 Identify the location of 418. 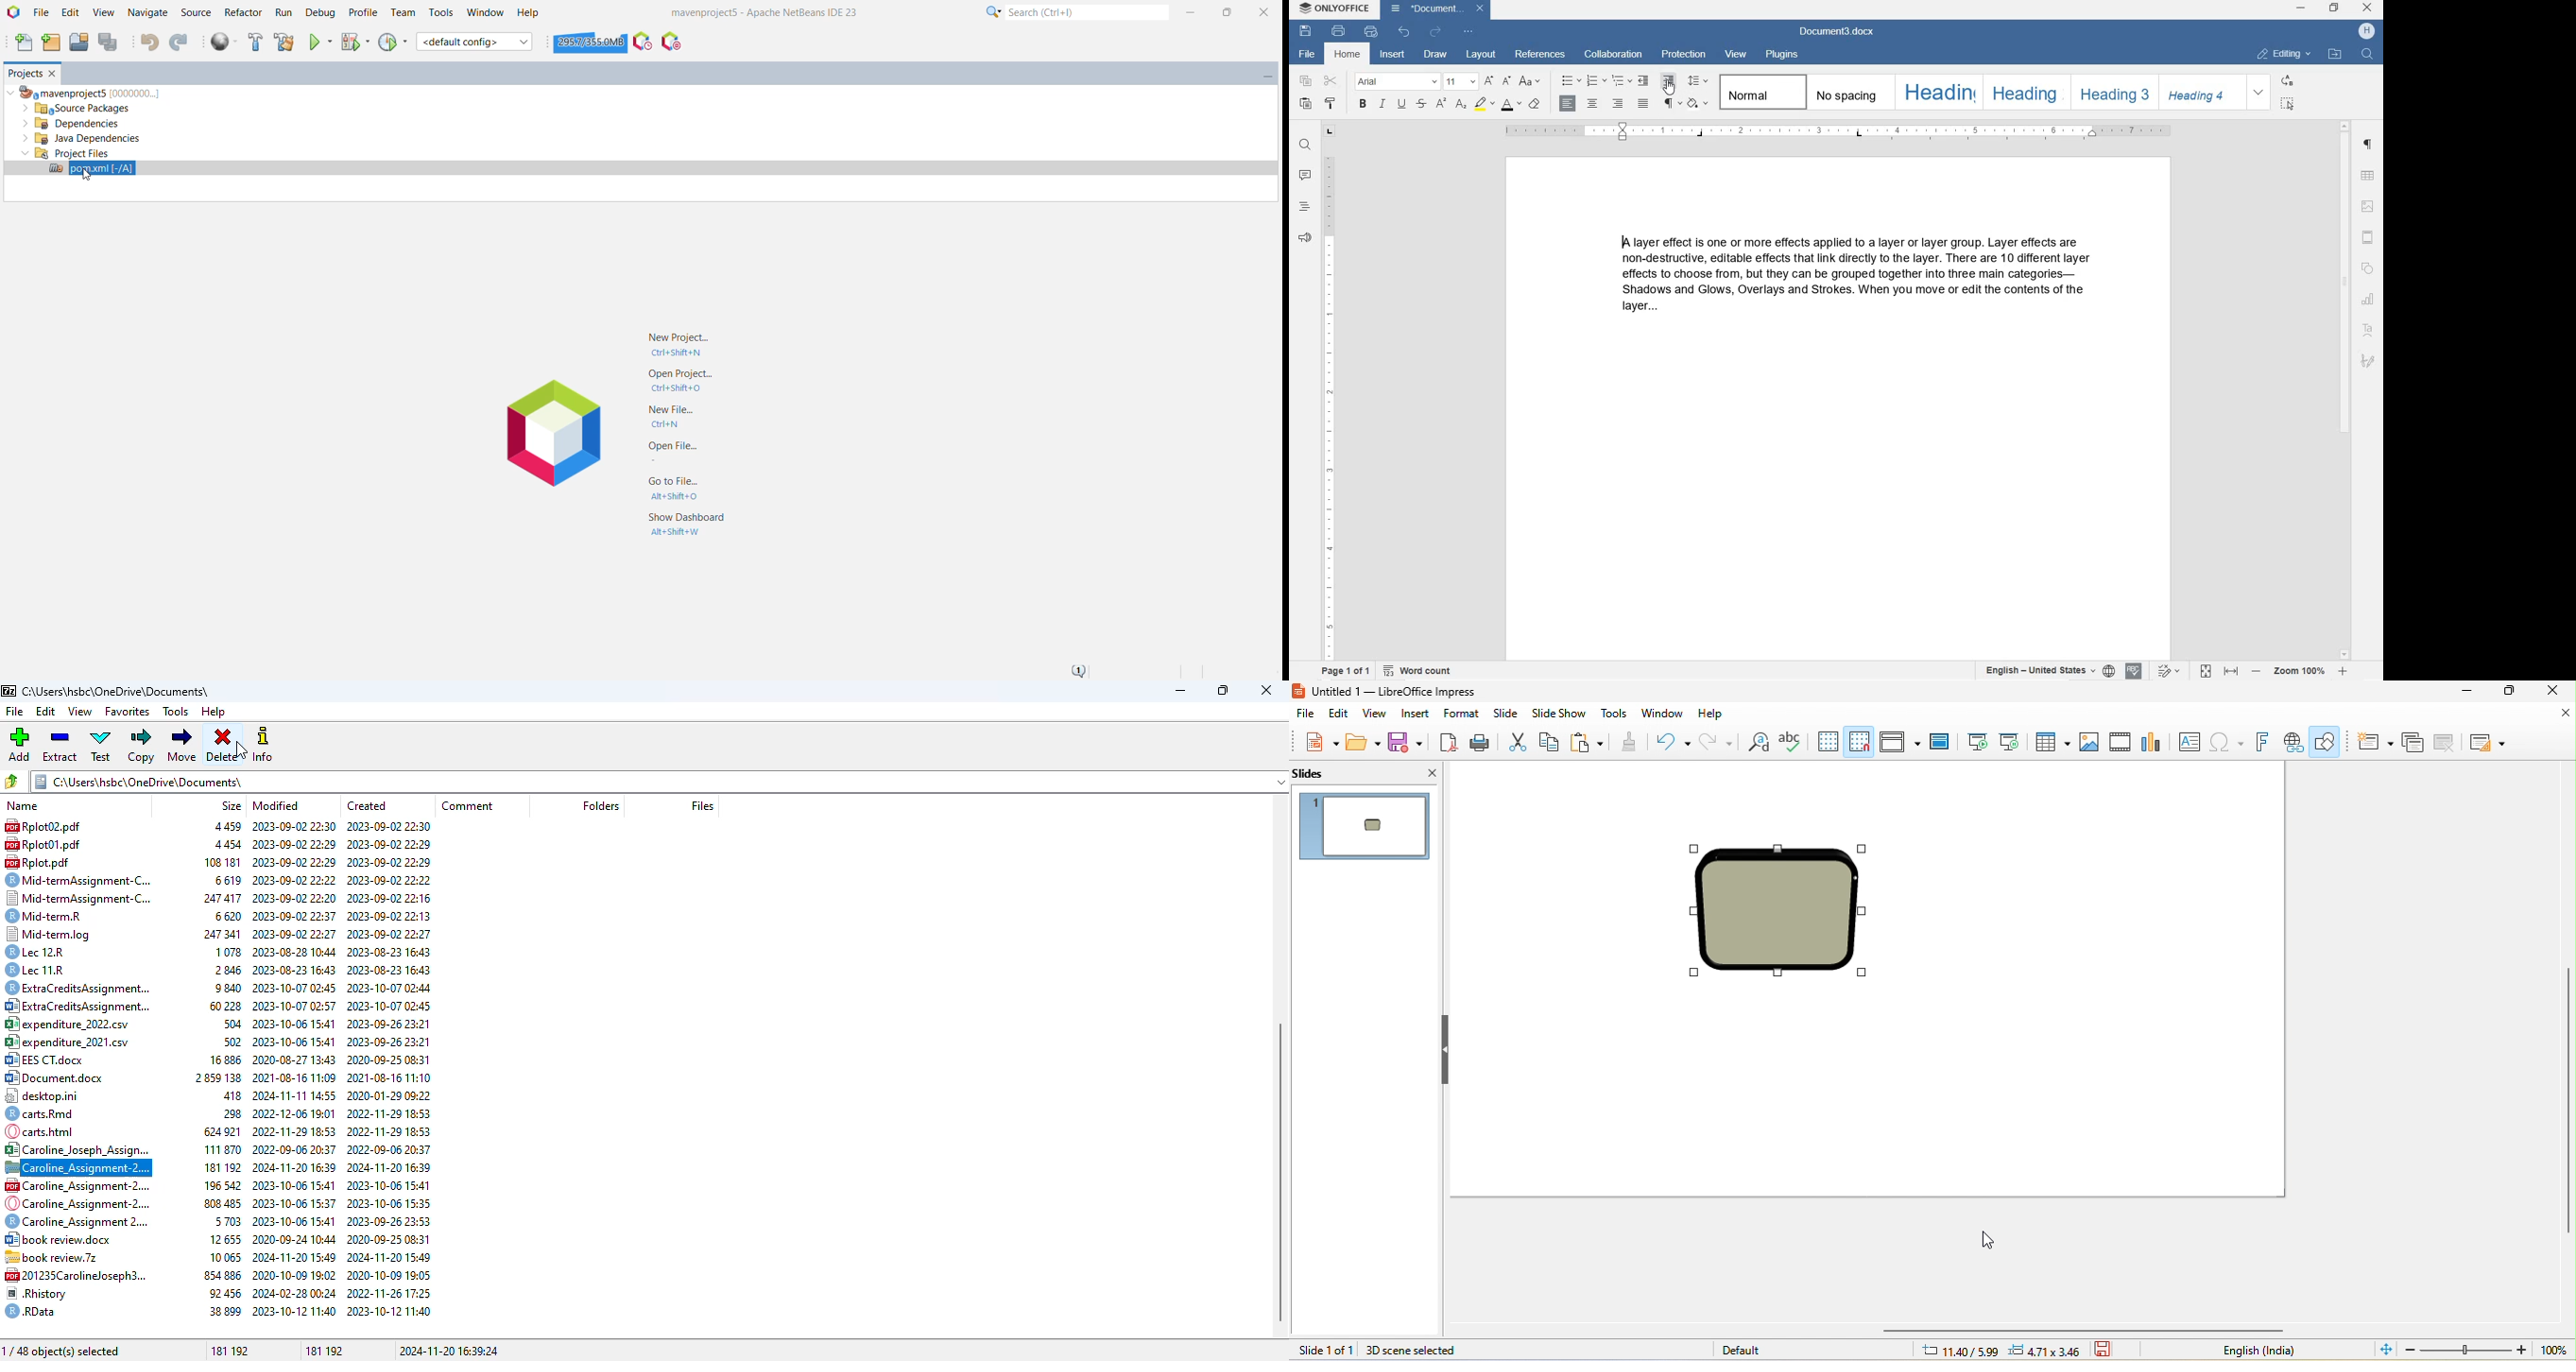
(228, 1094).